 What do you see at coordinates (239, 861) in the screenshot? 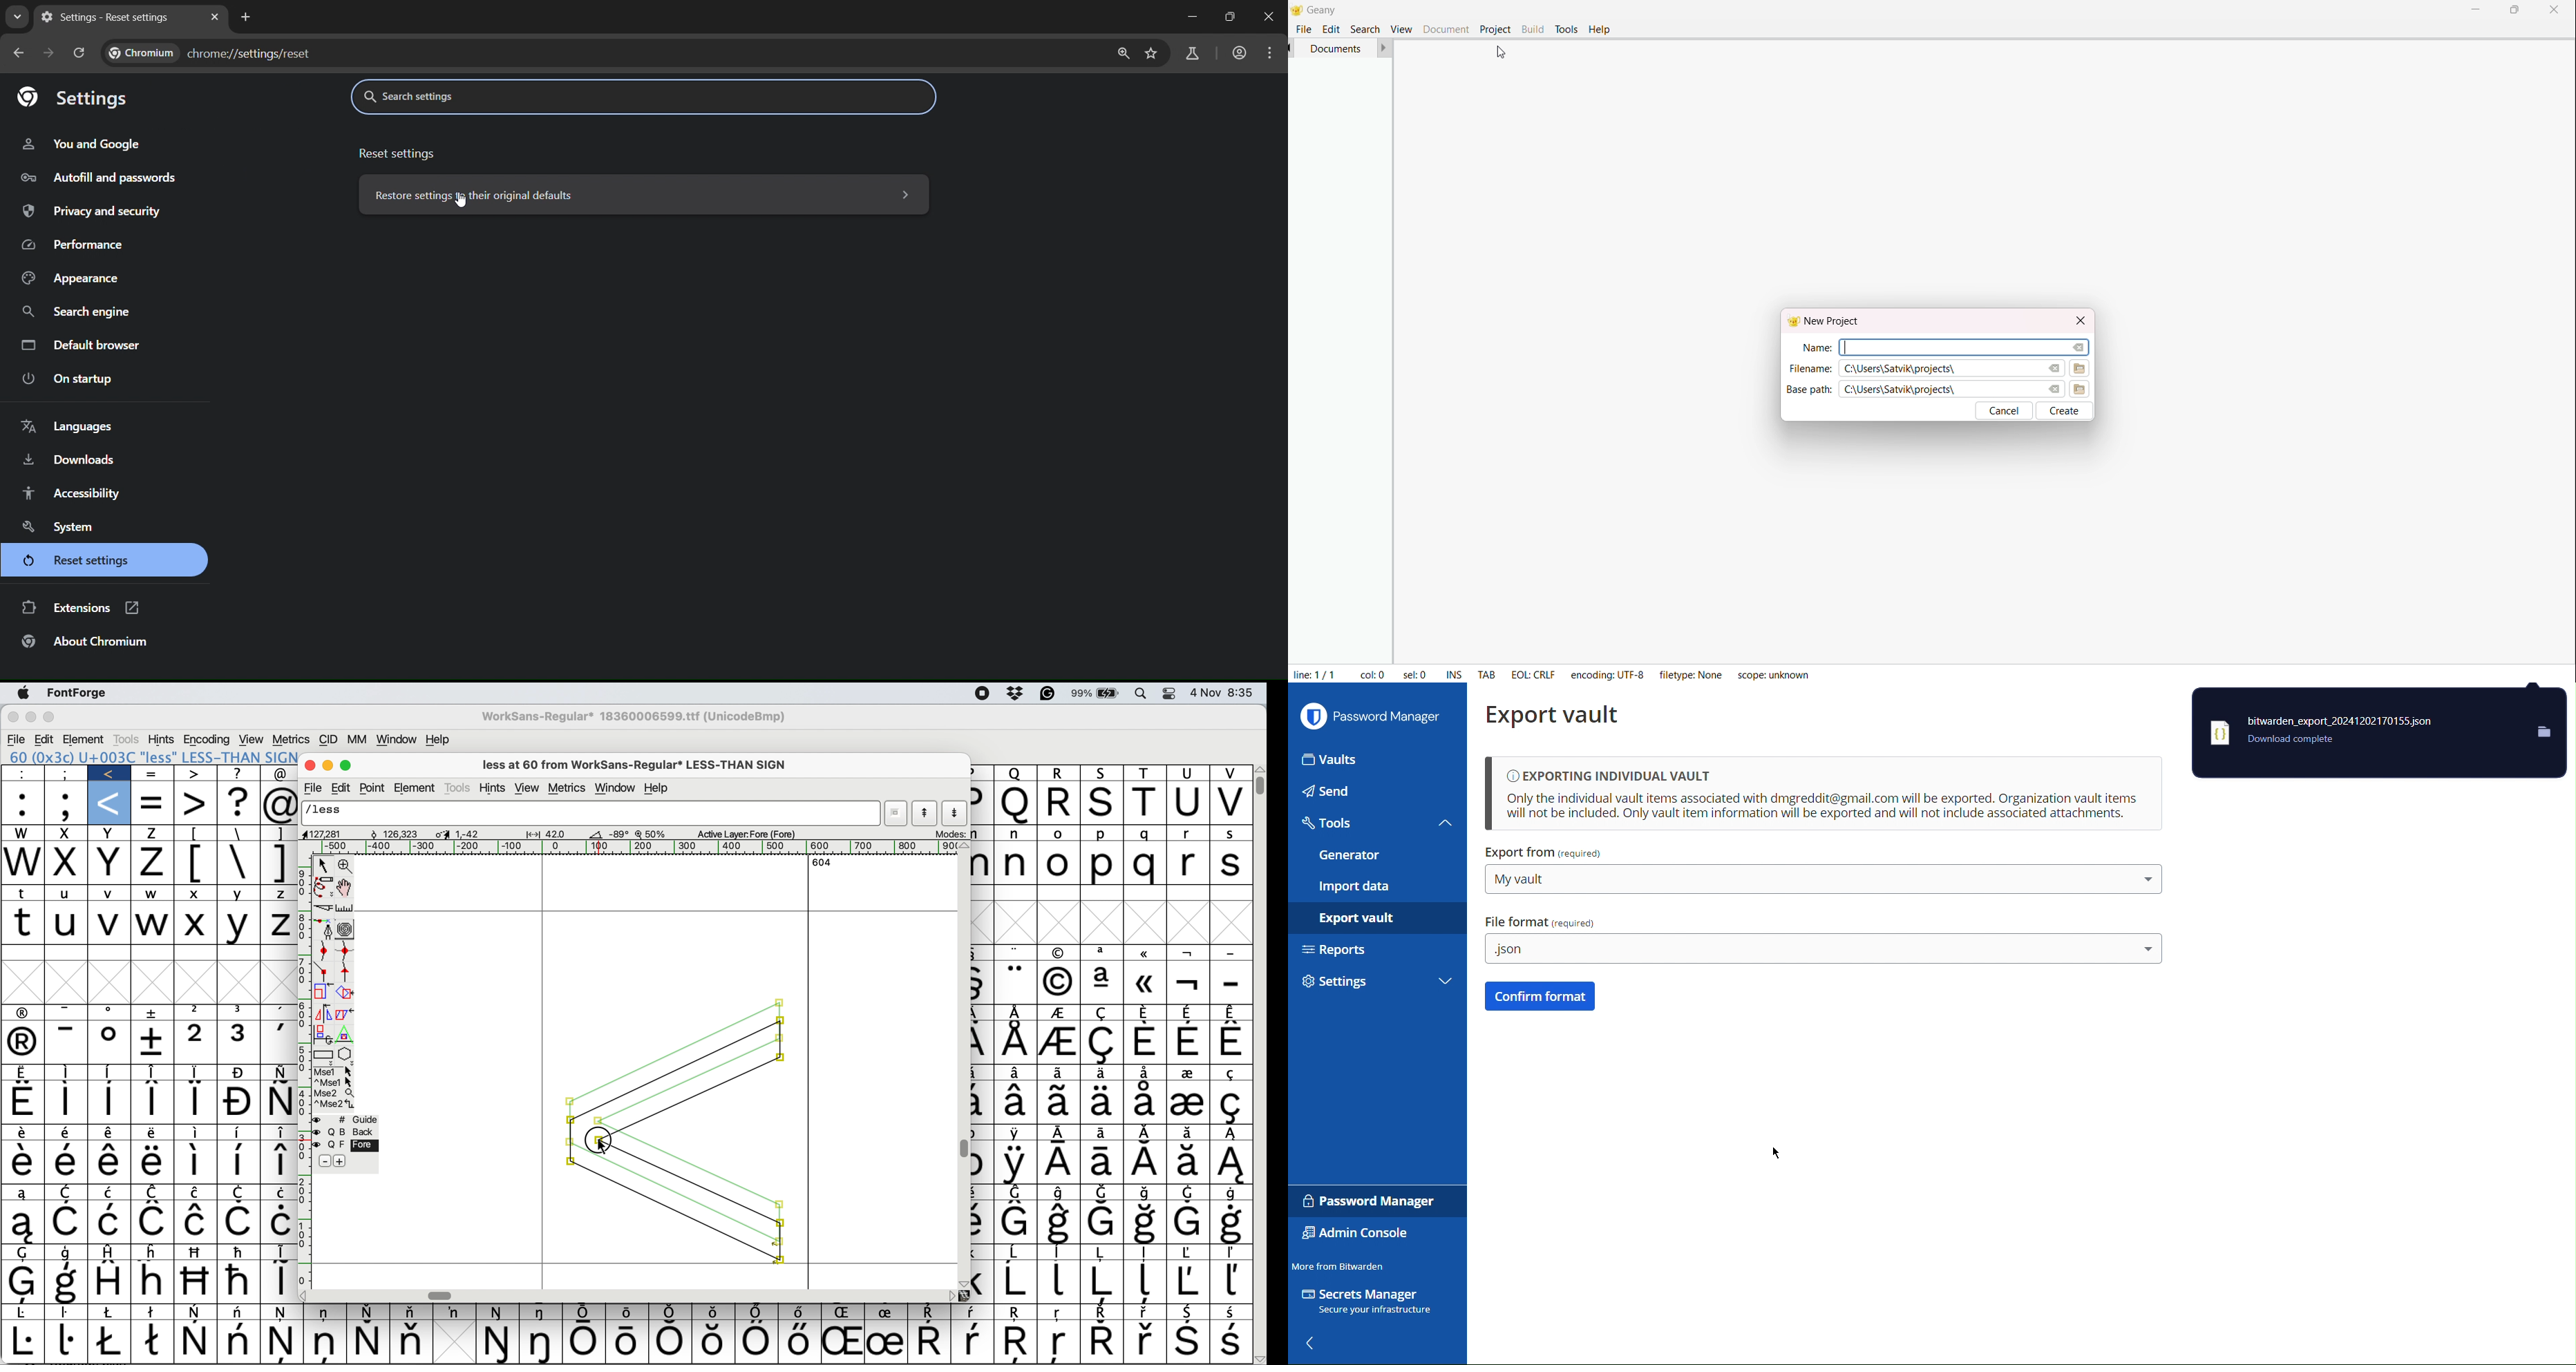
I see `\` at bounding box center [239, 861].